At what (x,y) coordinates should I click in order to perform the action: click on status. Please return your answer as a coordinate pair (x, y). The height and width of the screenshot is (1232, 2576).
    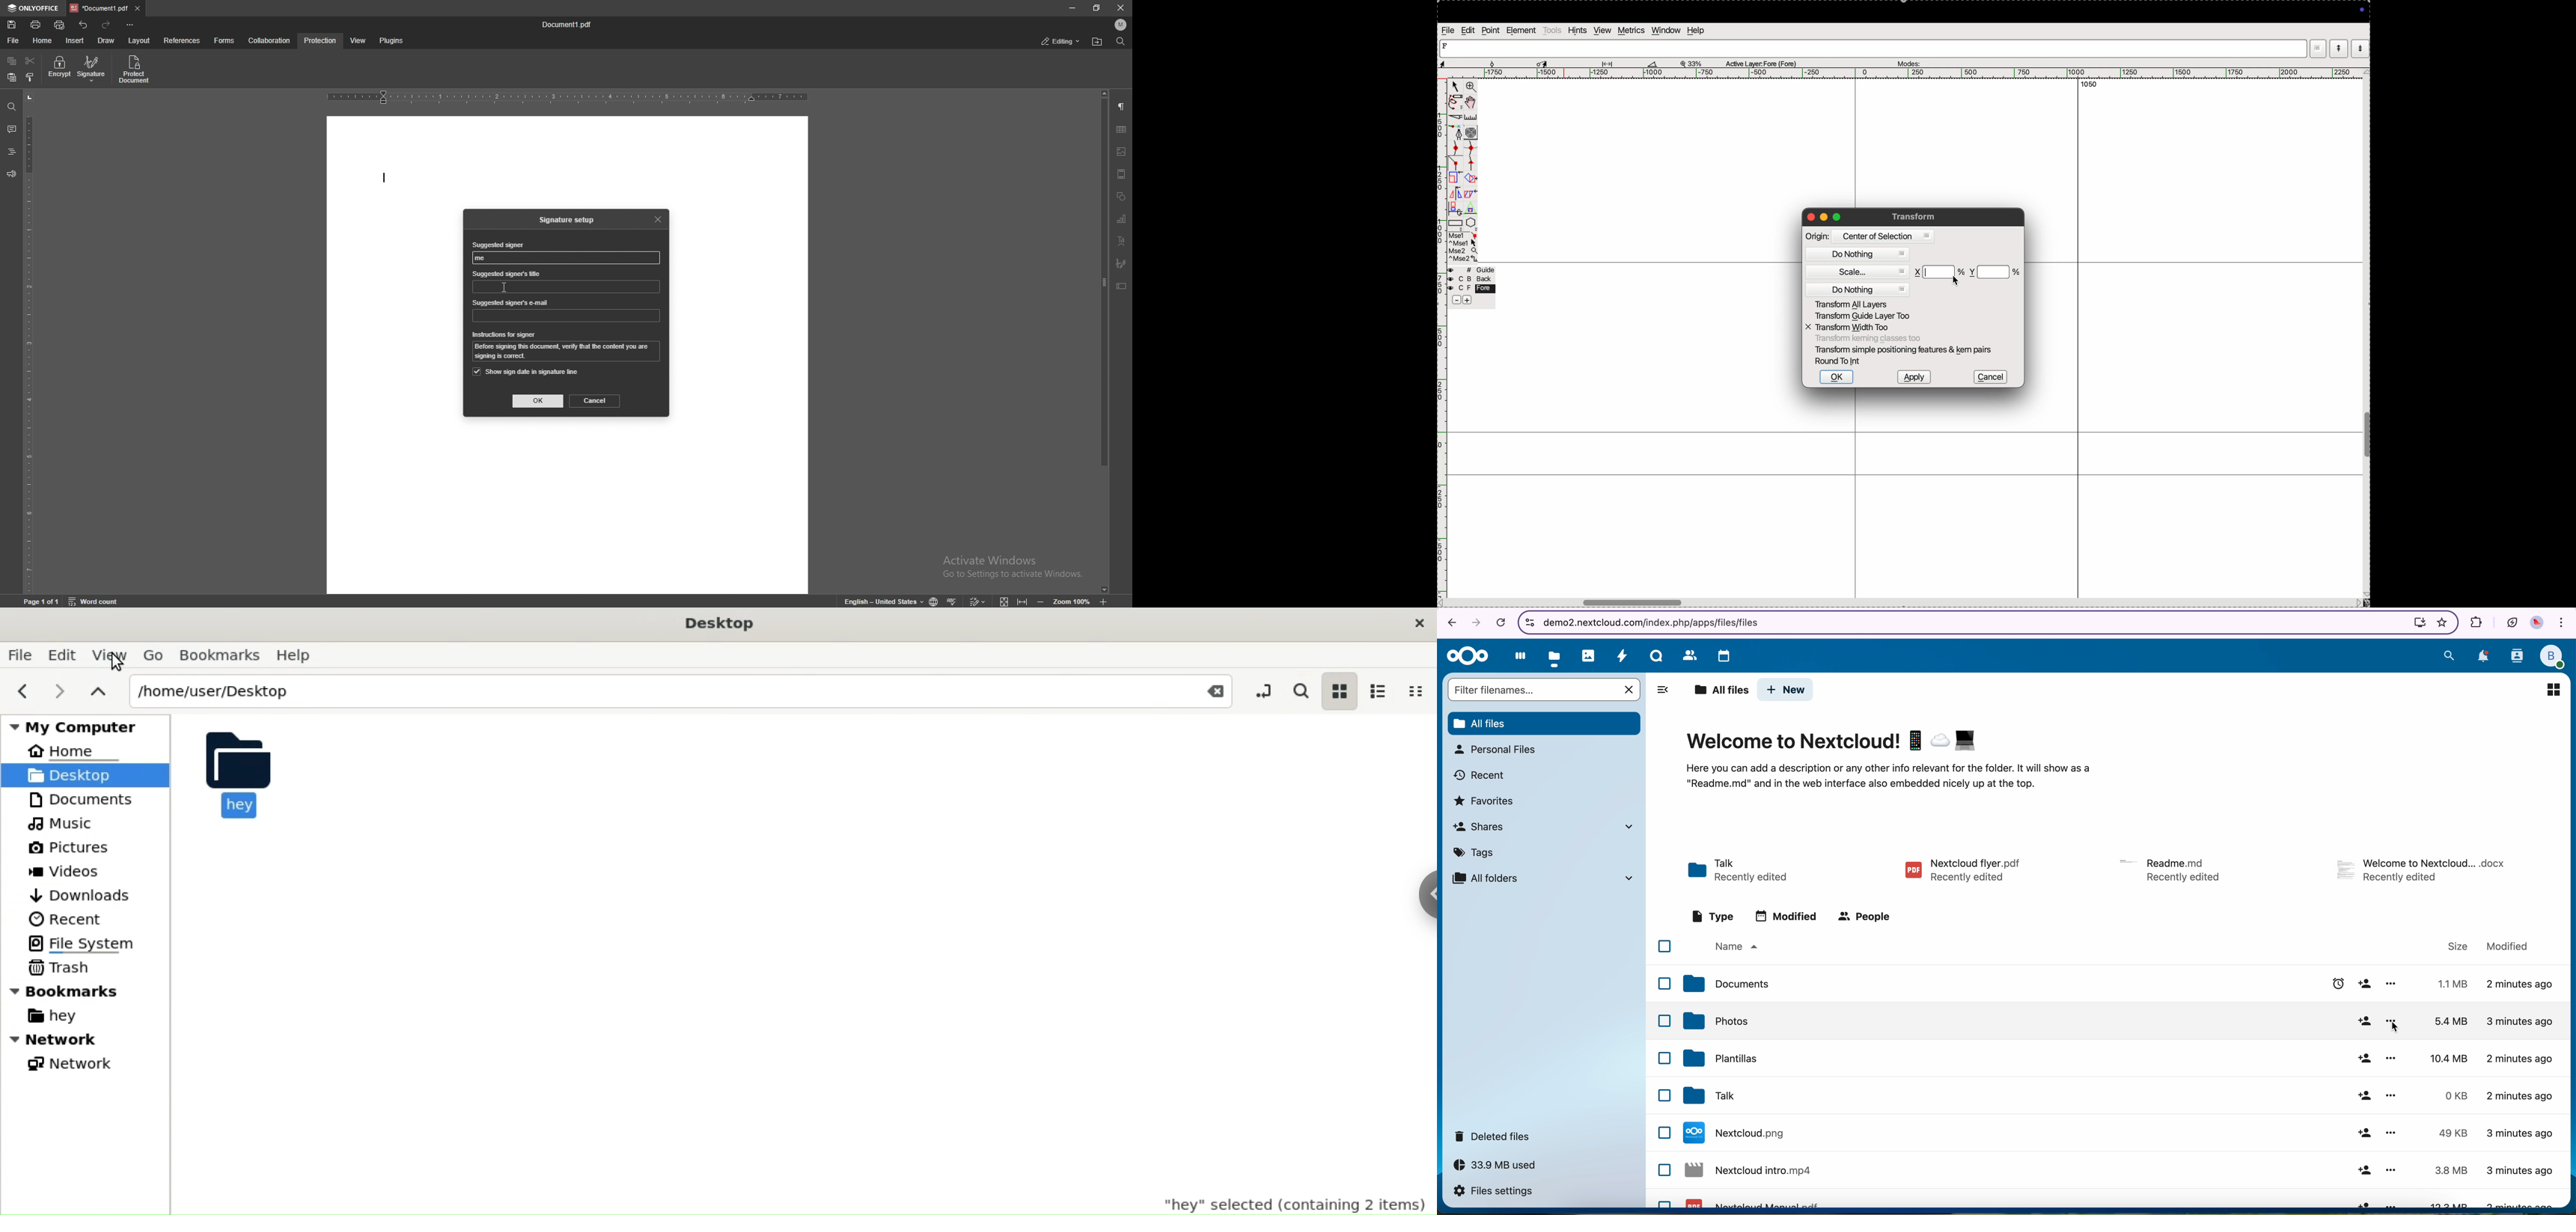
    Looking at the image, I should click on (1061, 42).